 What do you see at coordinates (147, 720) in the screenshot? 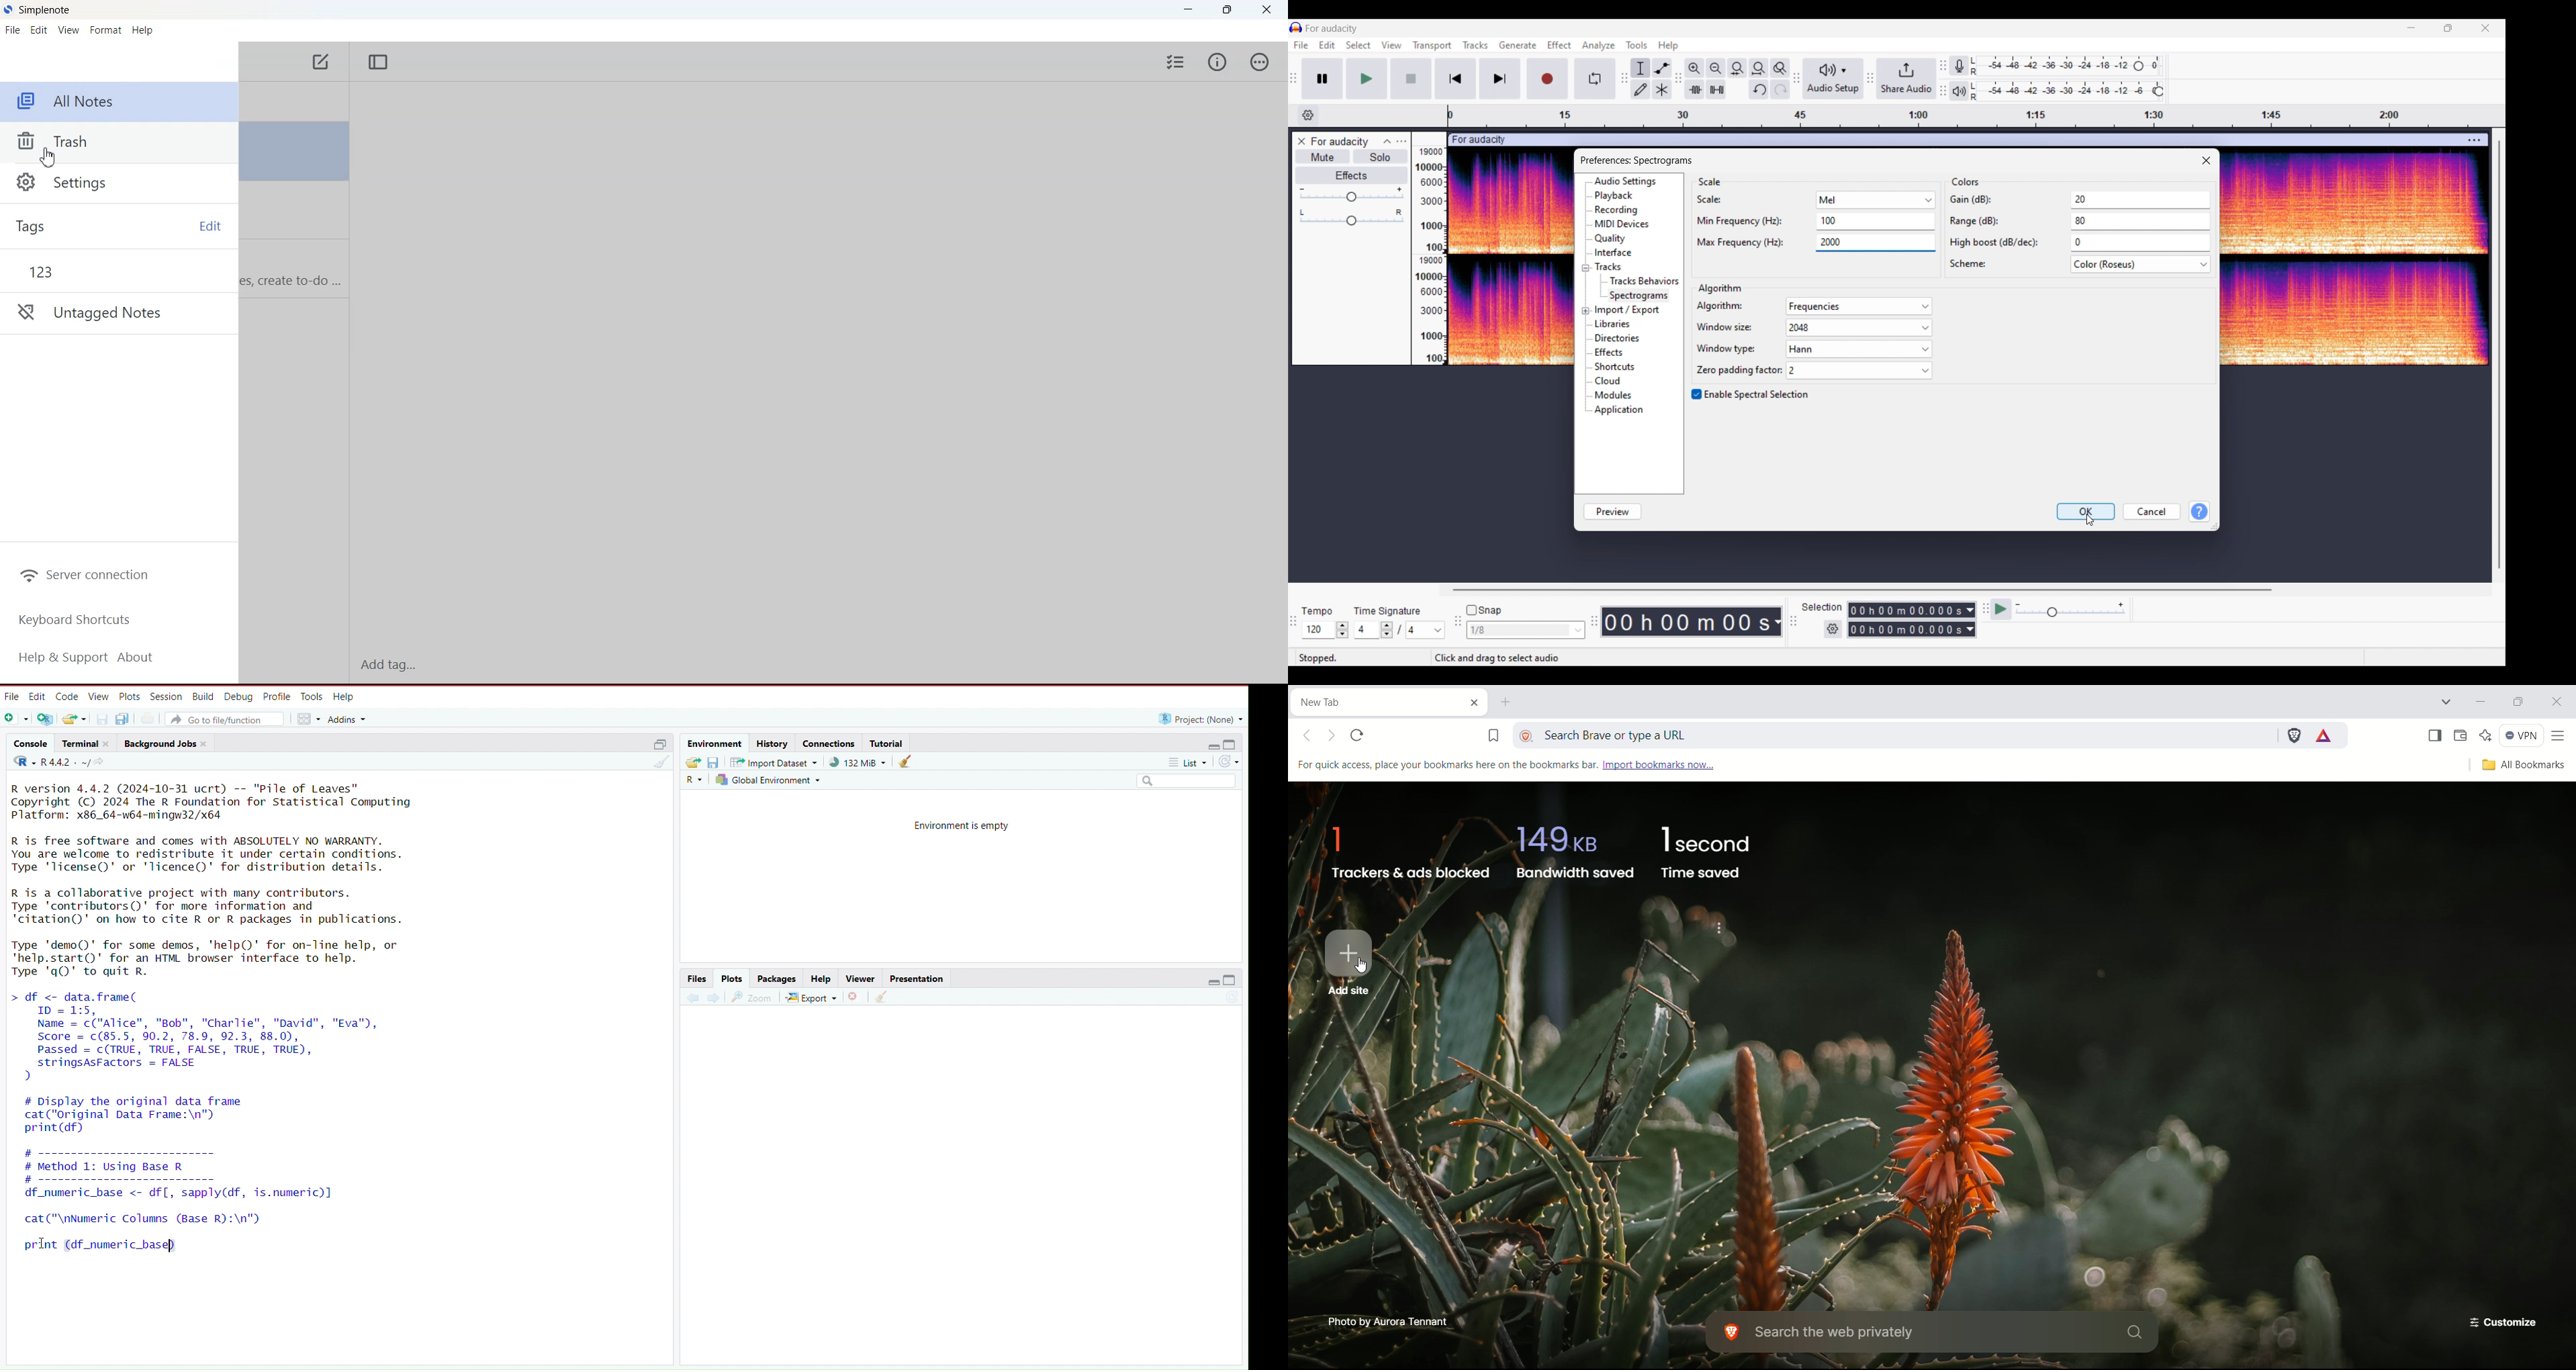
I see `print the current file` at bounding box center [147, 720].